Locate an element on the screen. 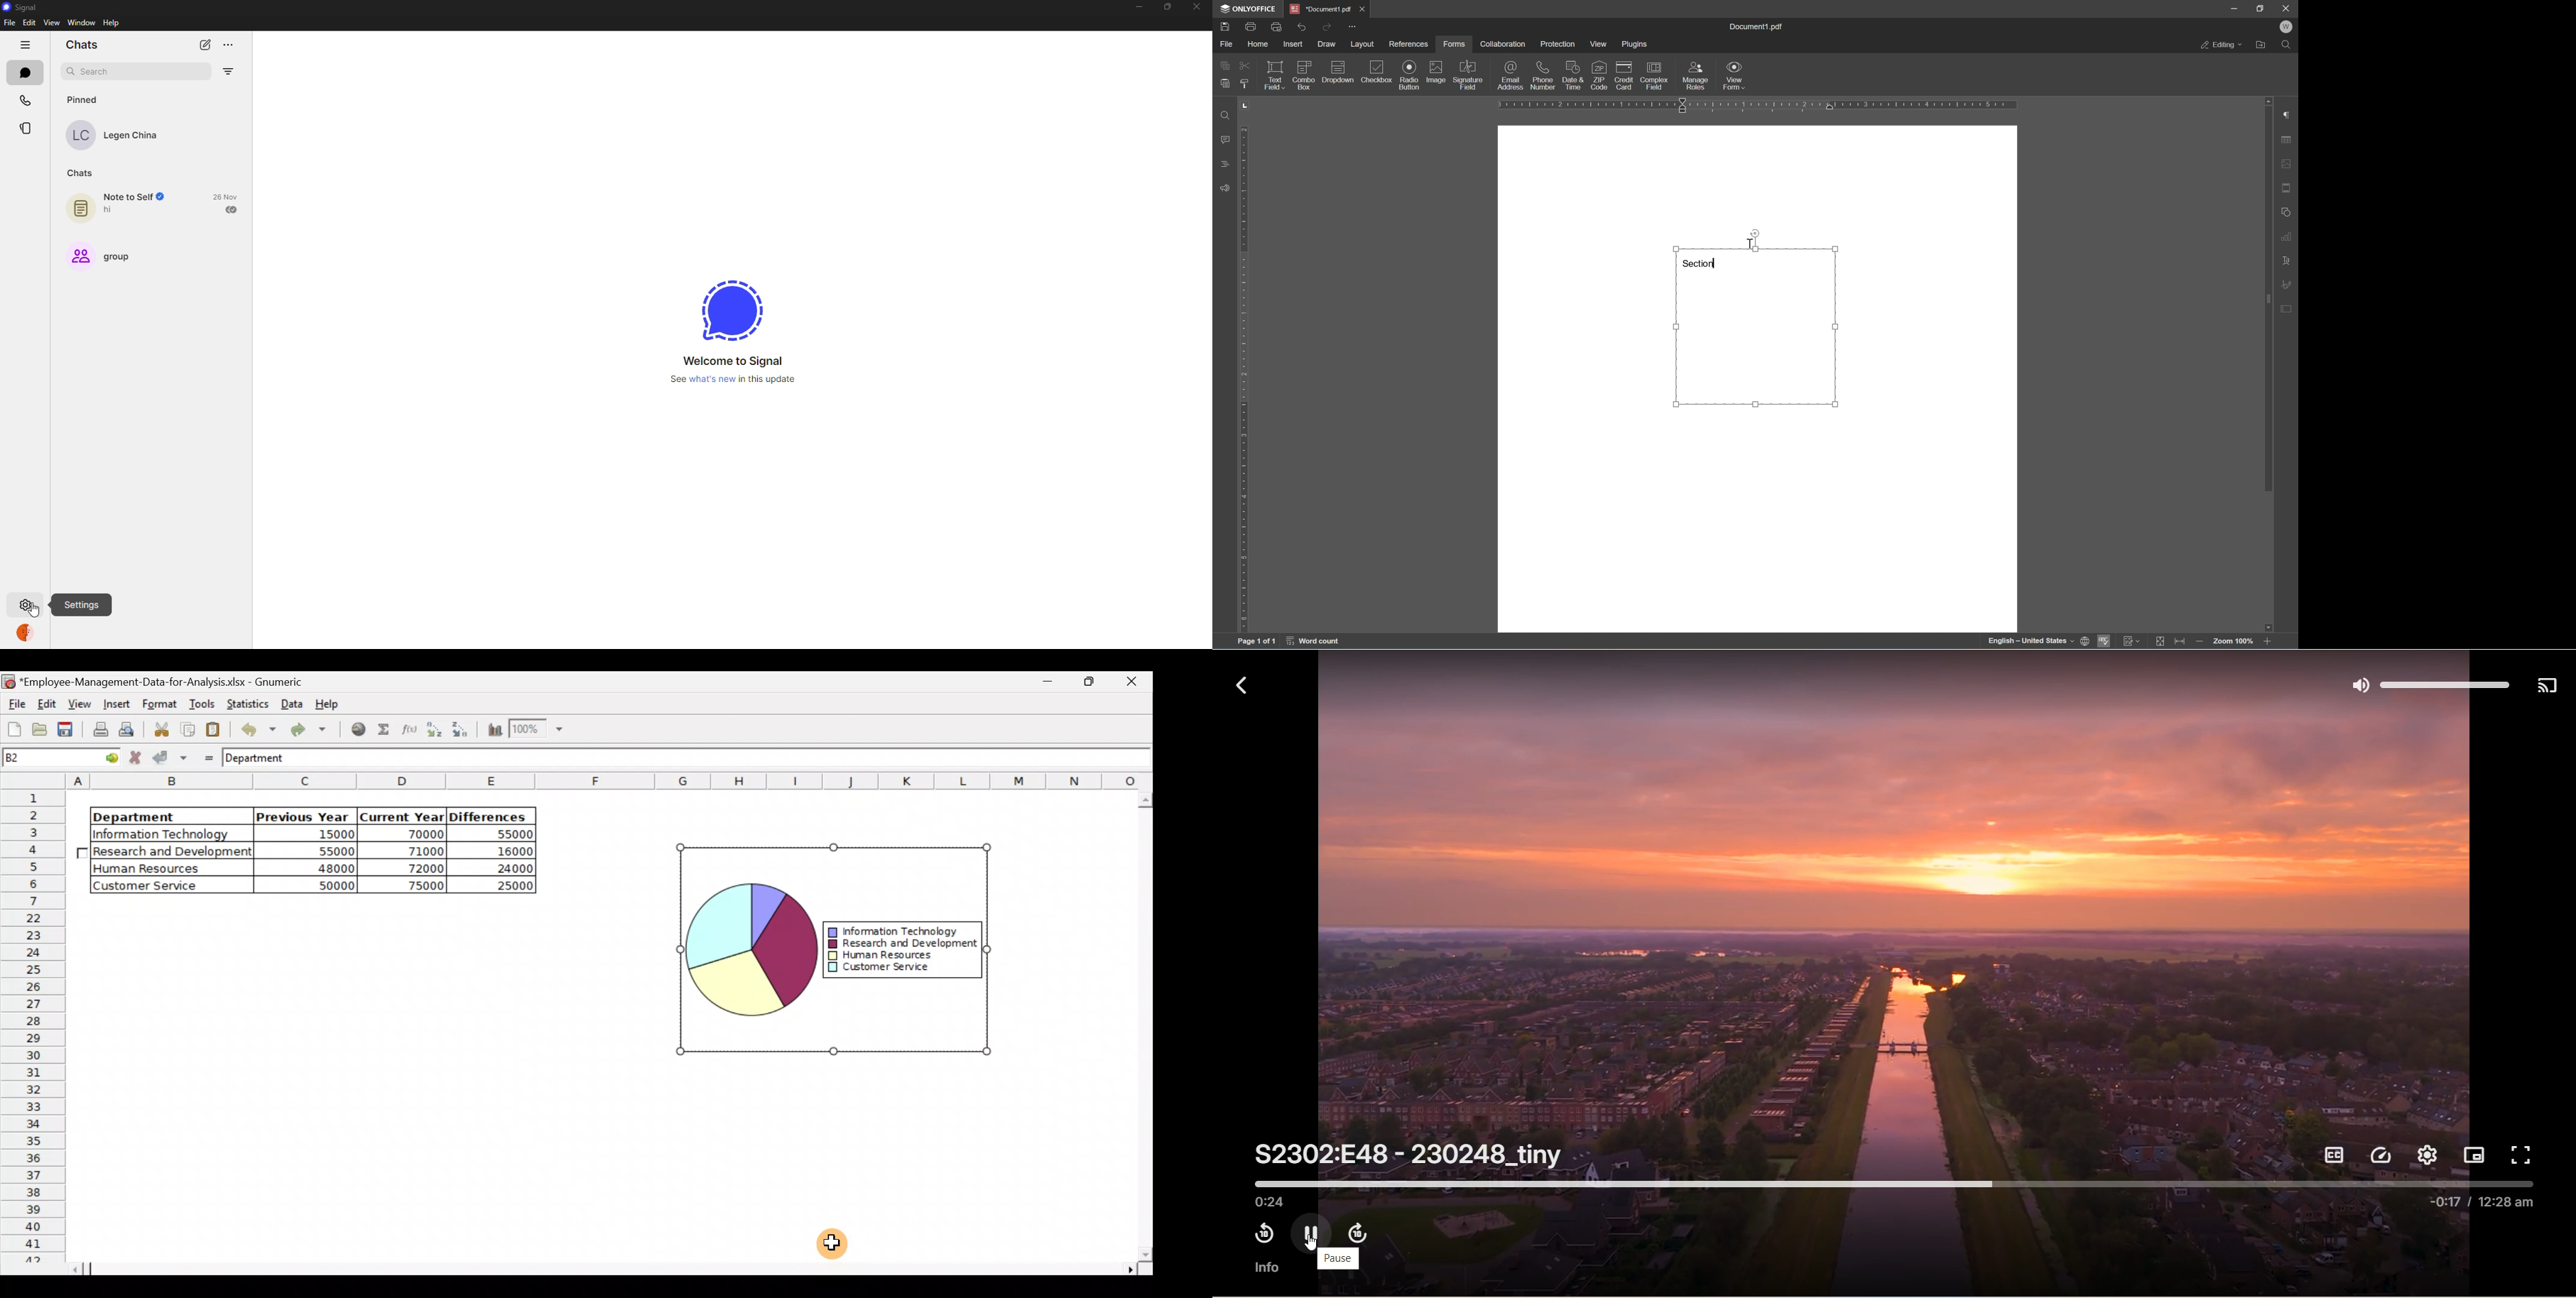 The image size is (2576, 1316). Insert a chart is located at coordinates (493, 730).